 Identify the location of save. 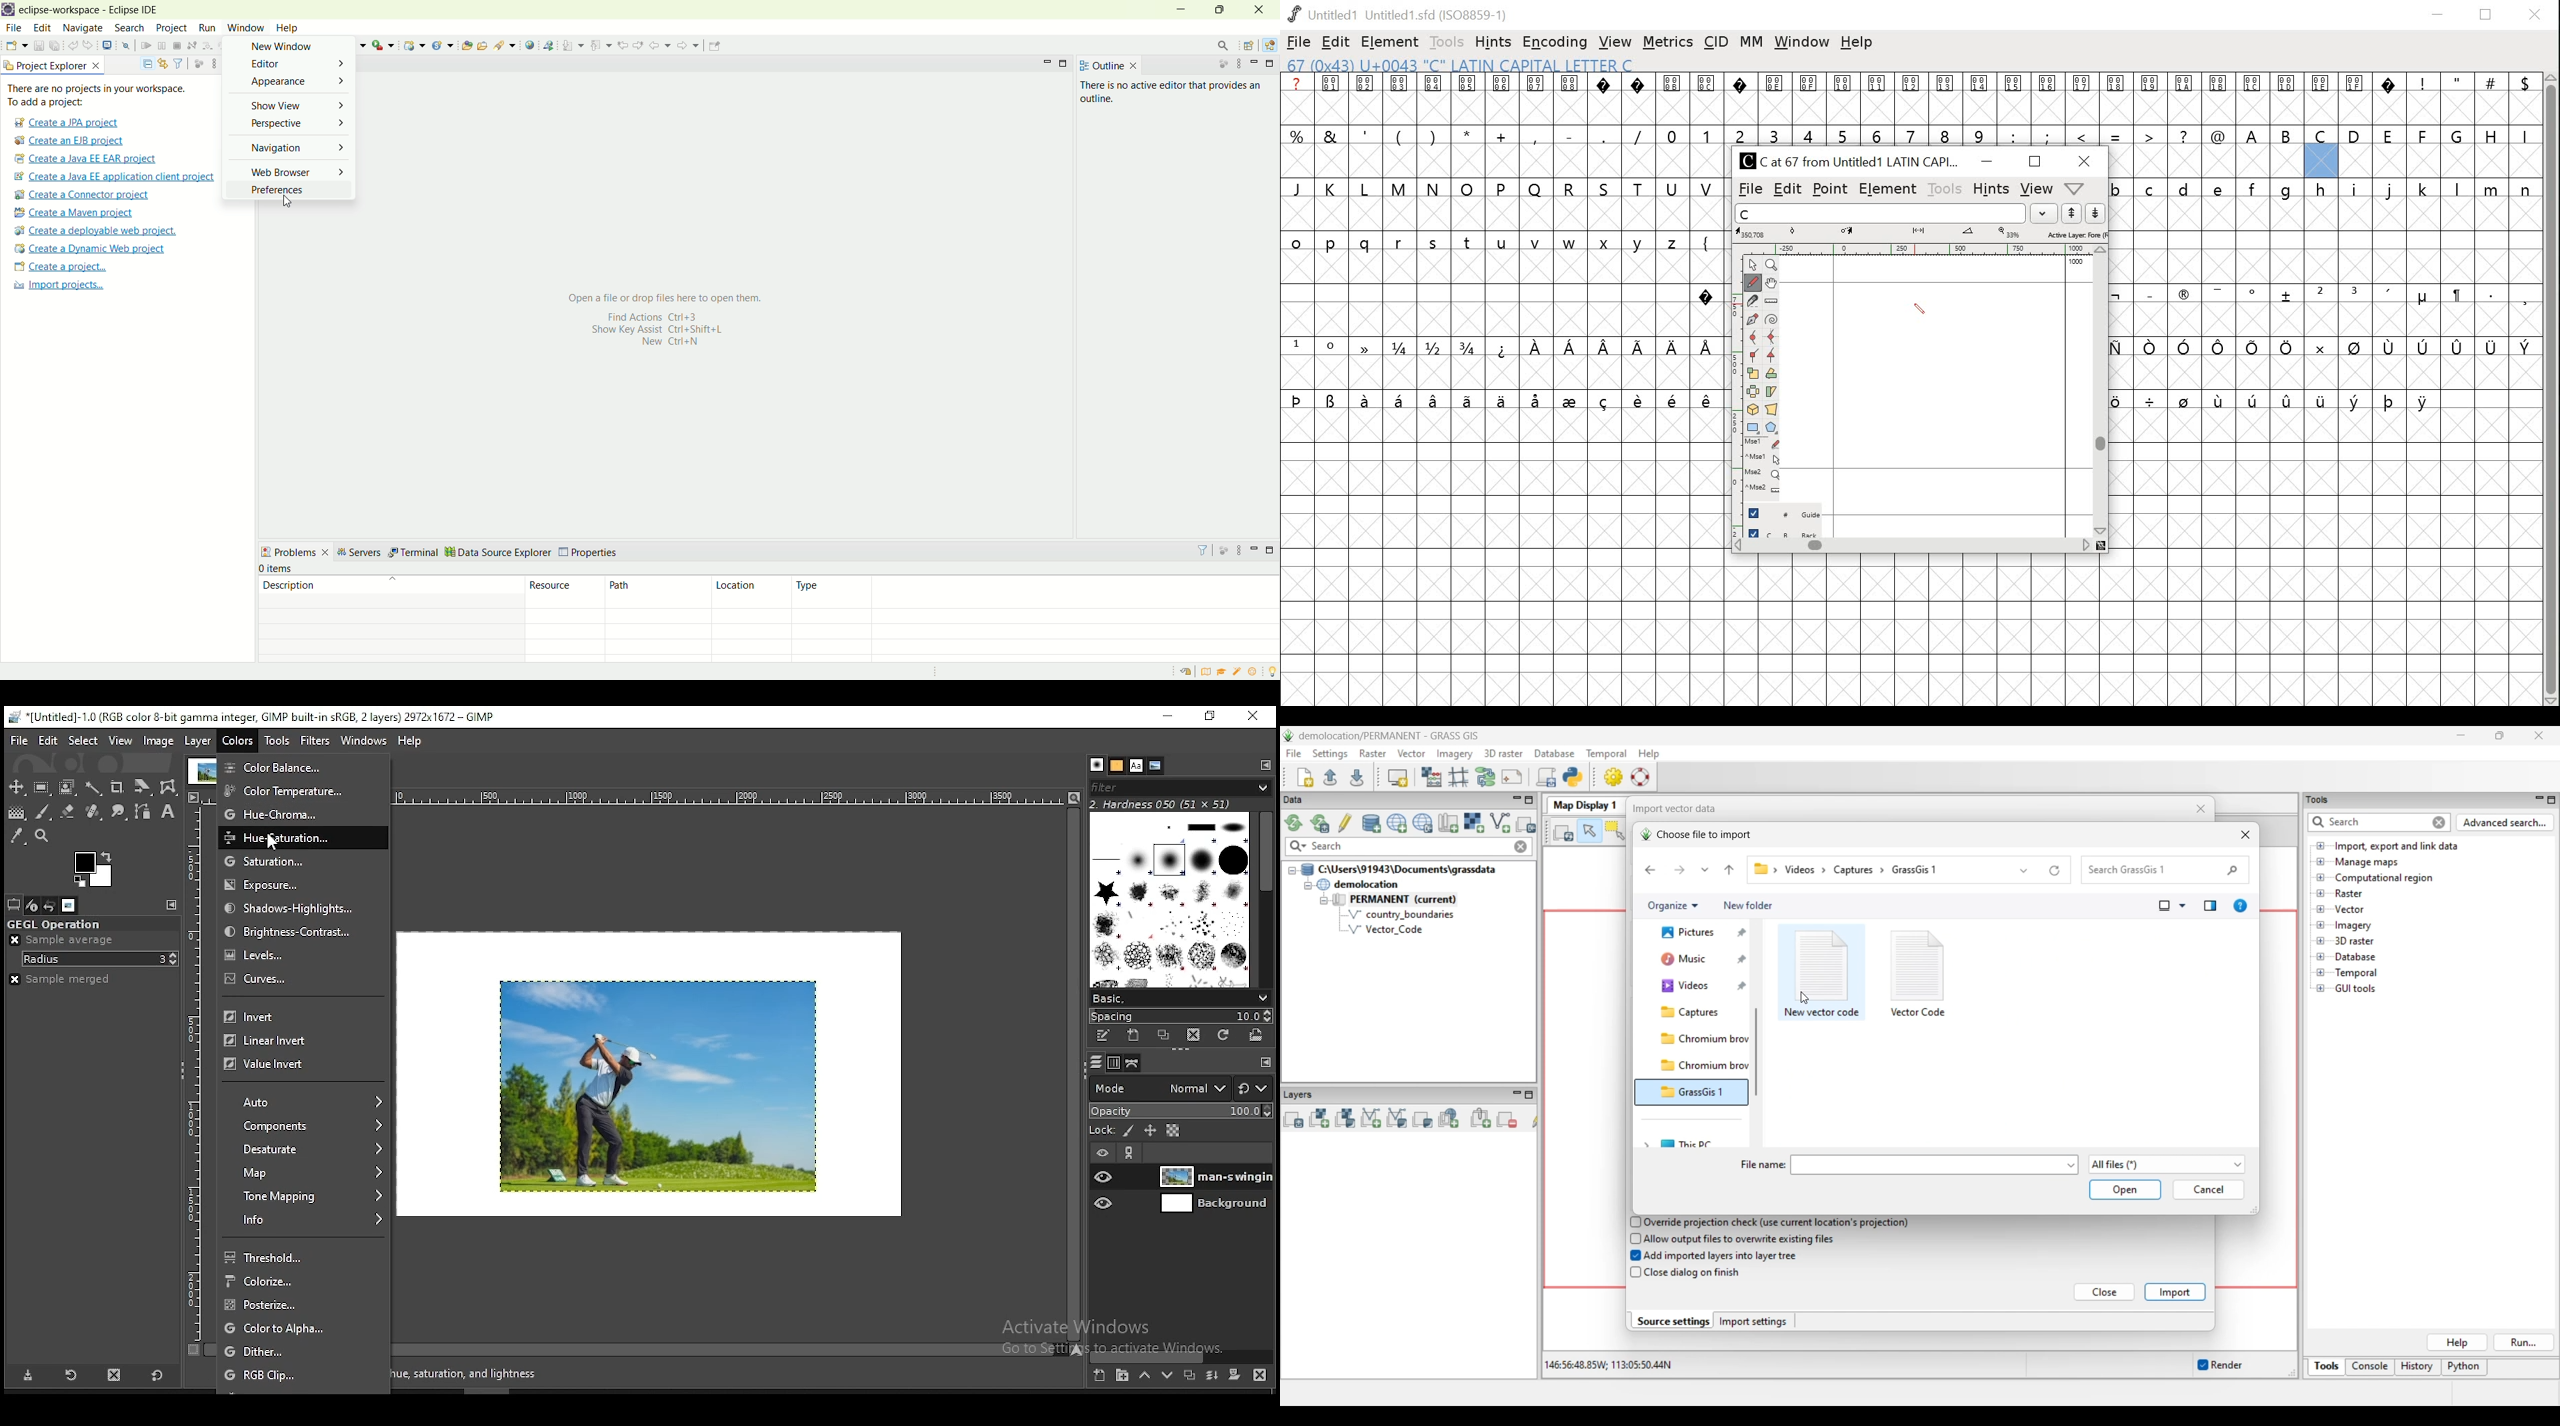
(40, 46).